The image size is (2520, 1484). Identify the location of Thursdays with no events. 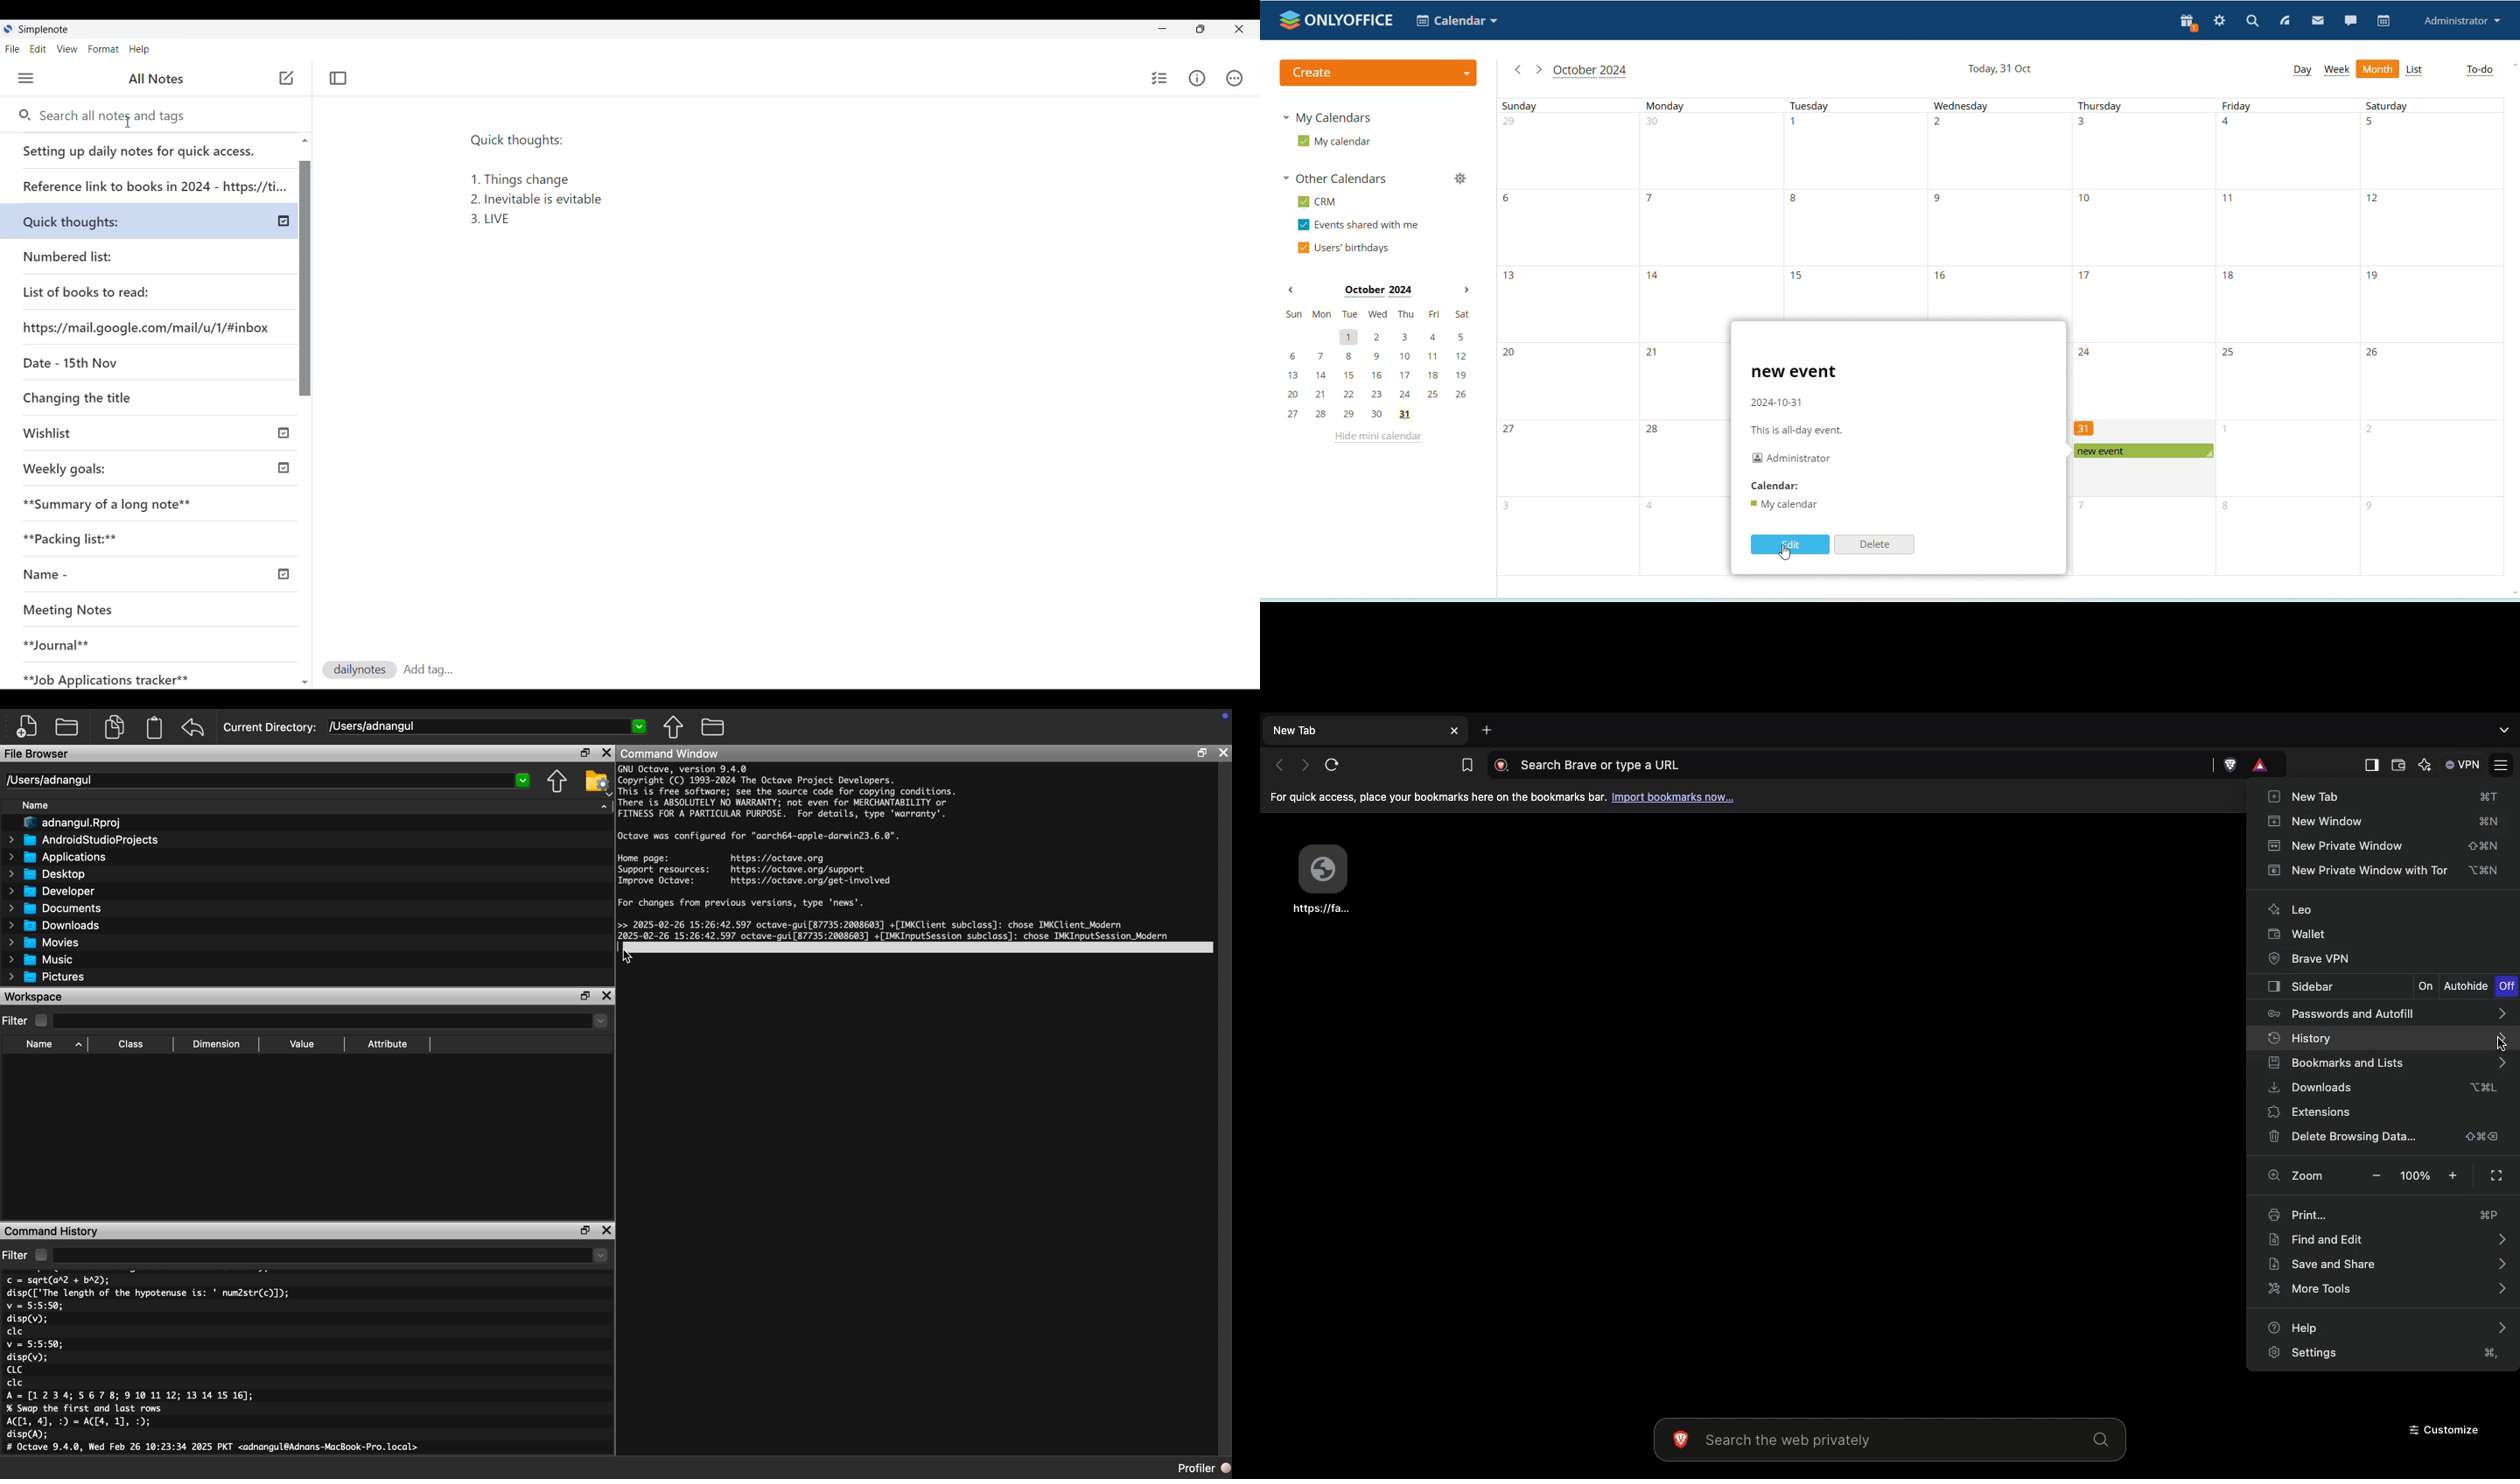
(2142, 259).